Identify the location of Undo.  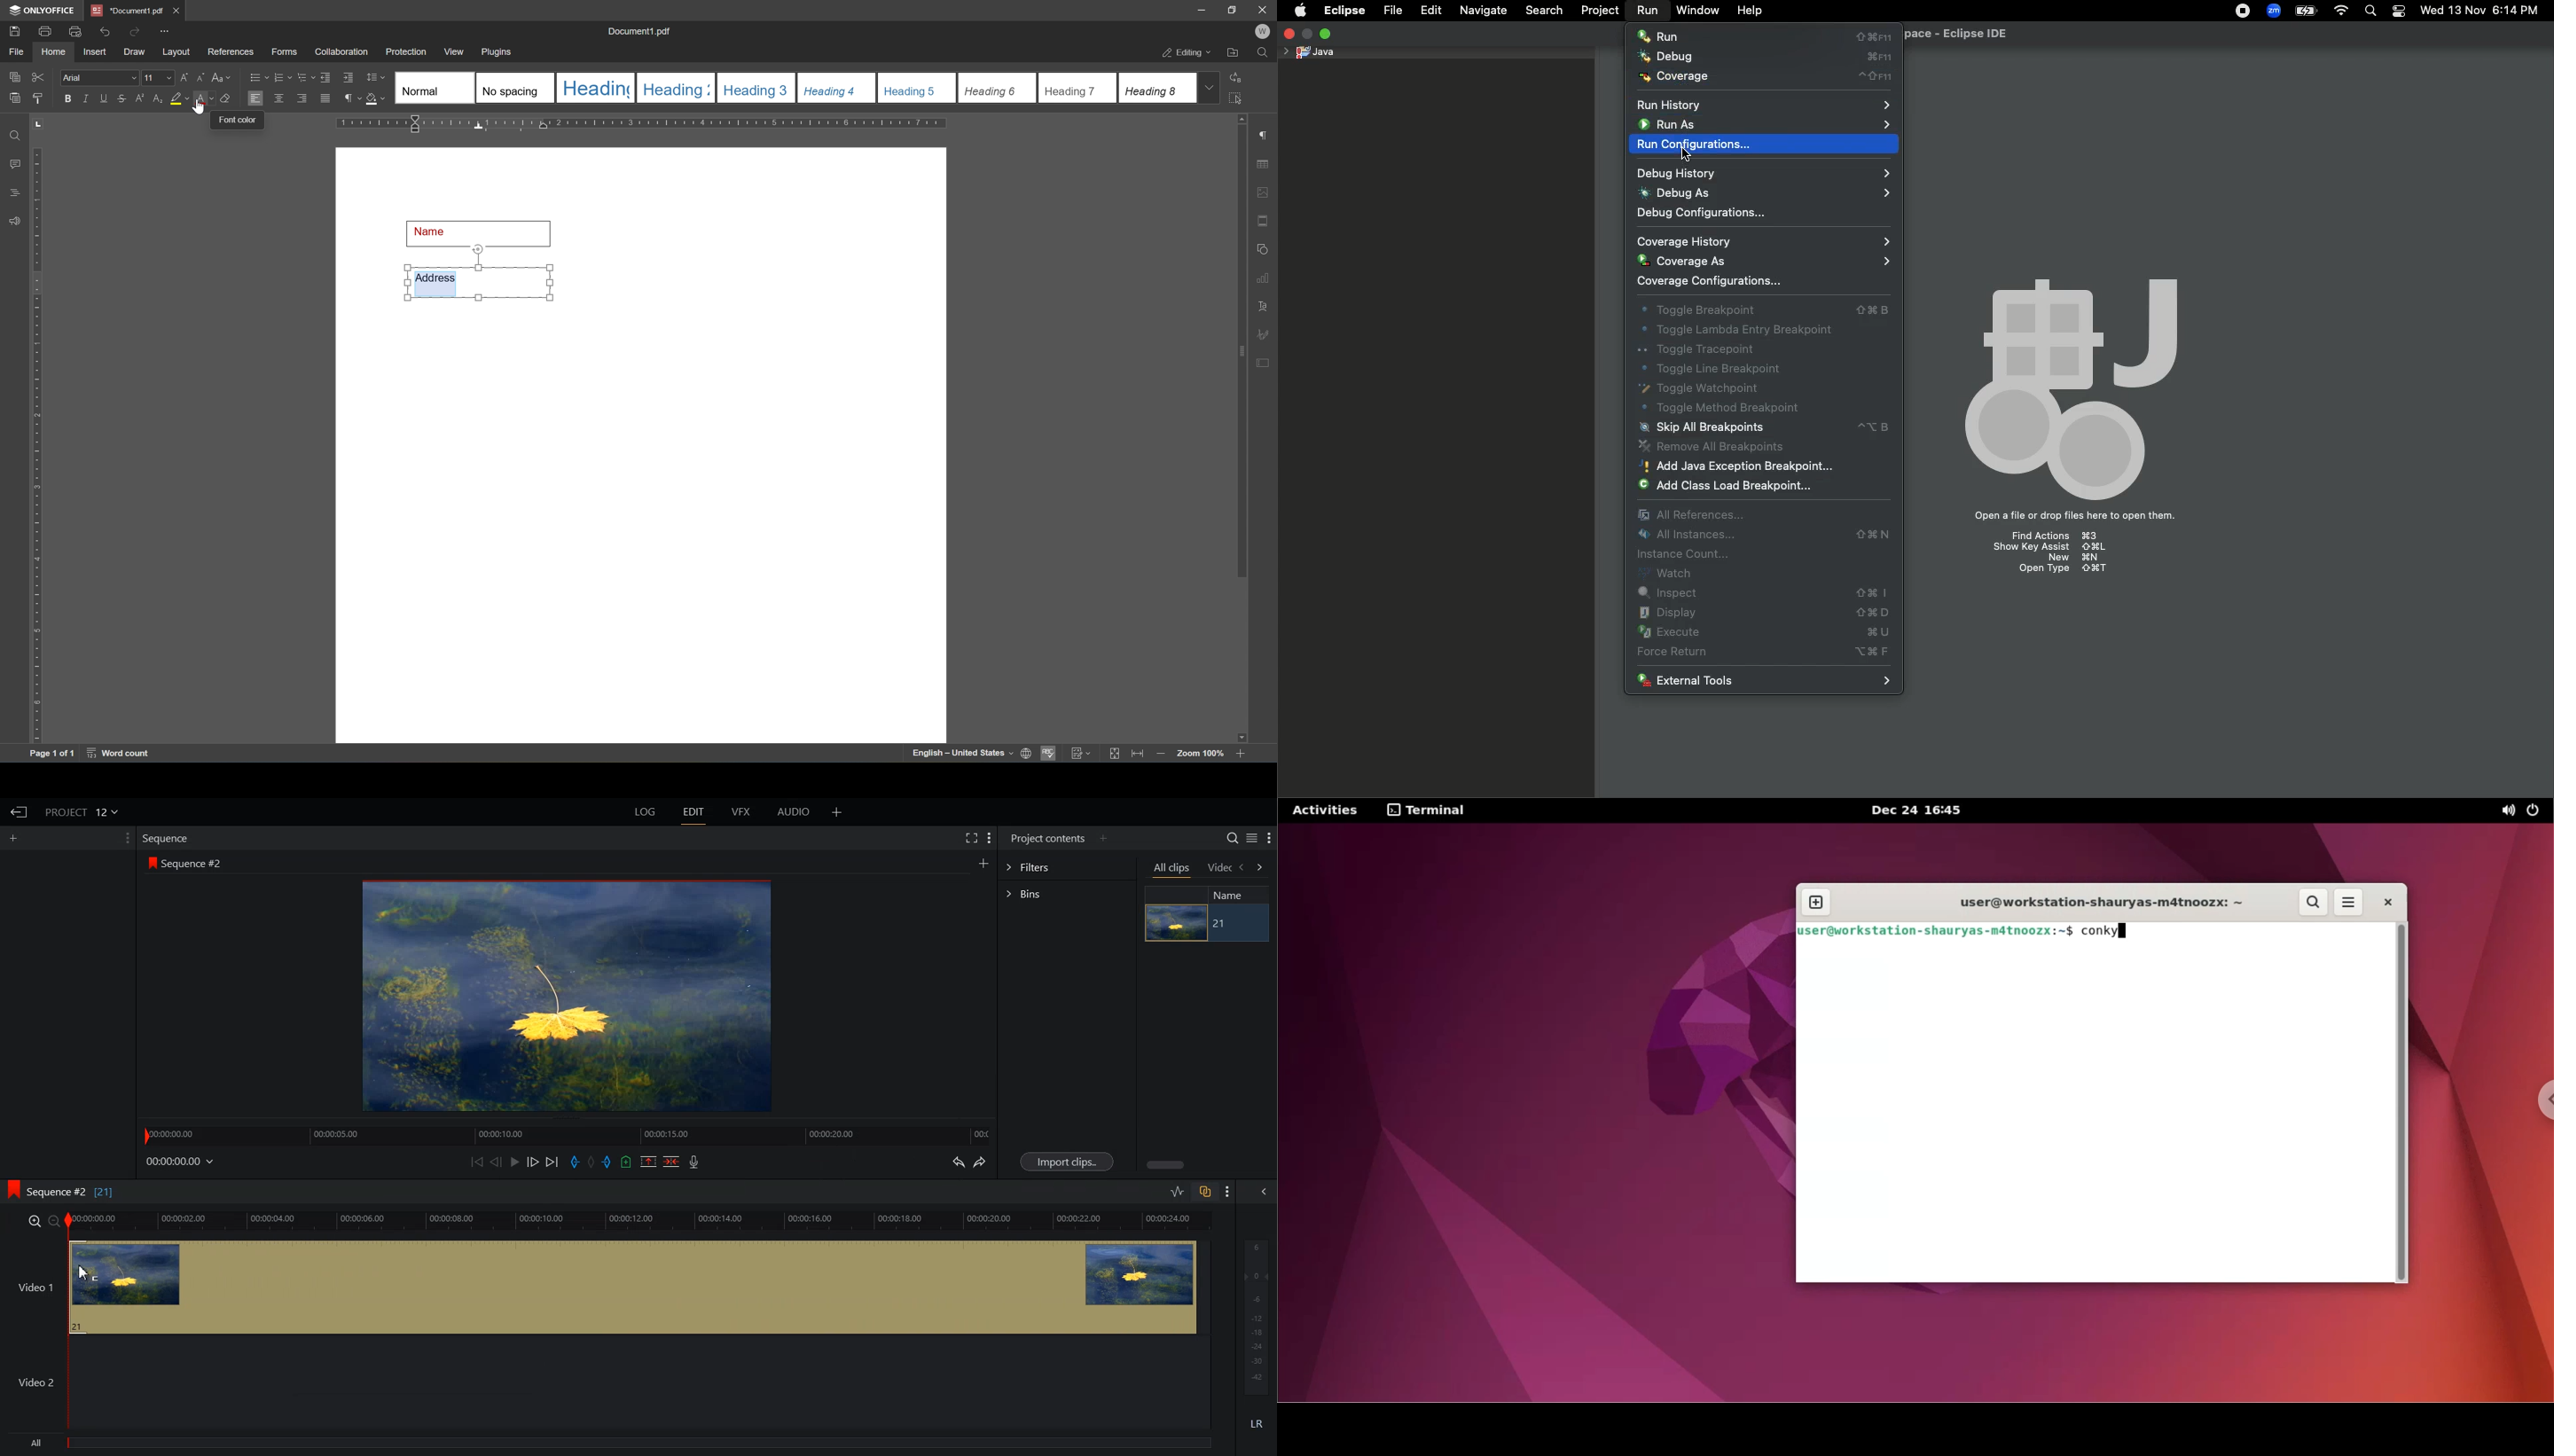
(958, 1162).